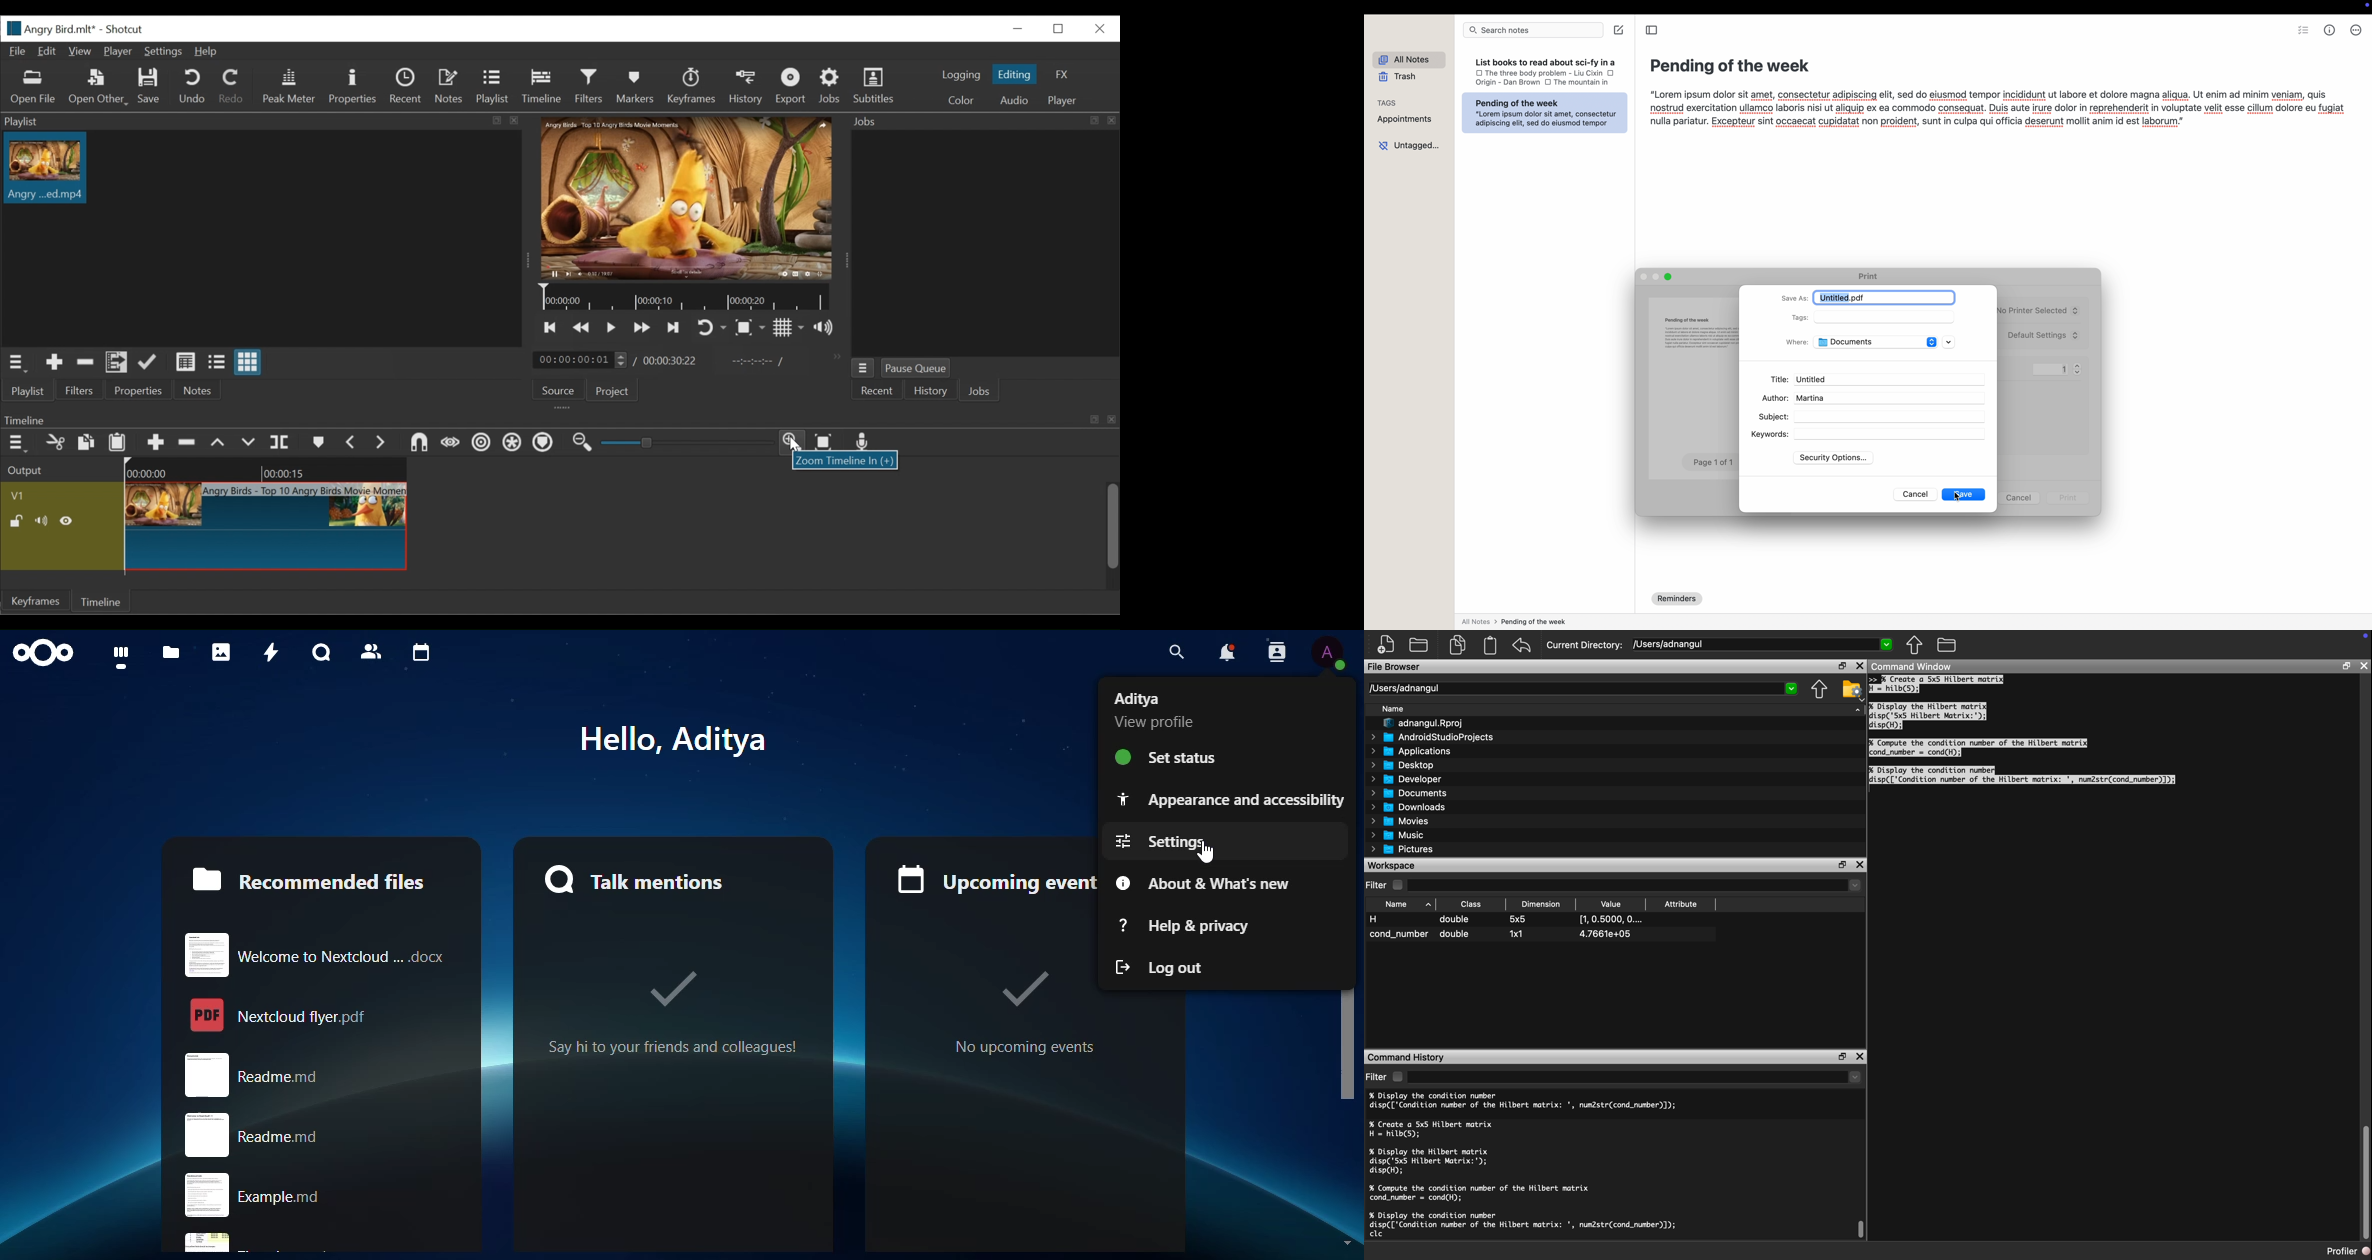 The height and width of the screenshot is (1260, 2380). What do you see at coordinates (207, 51) in the screenshot?
I see `Help` at bounding box center [207, 51].